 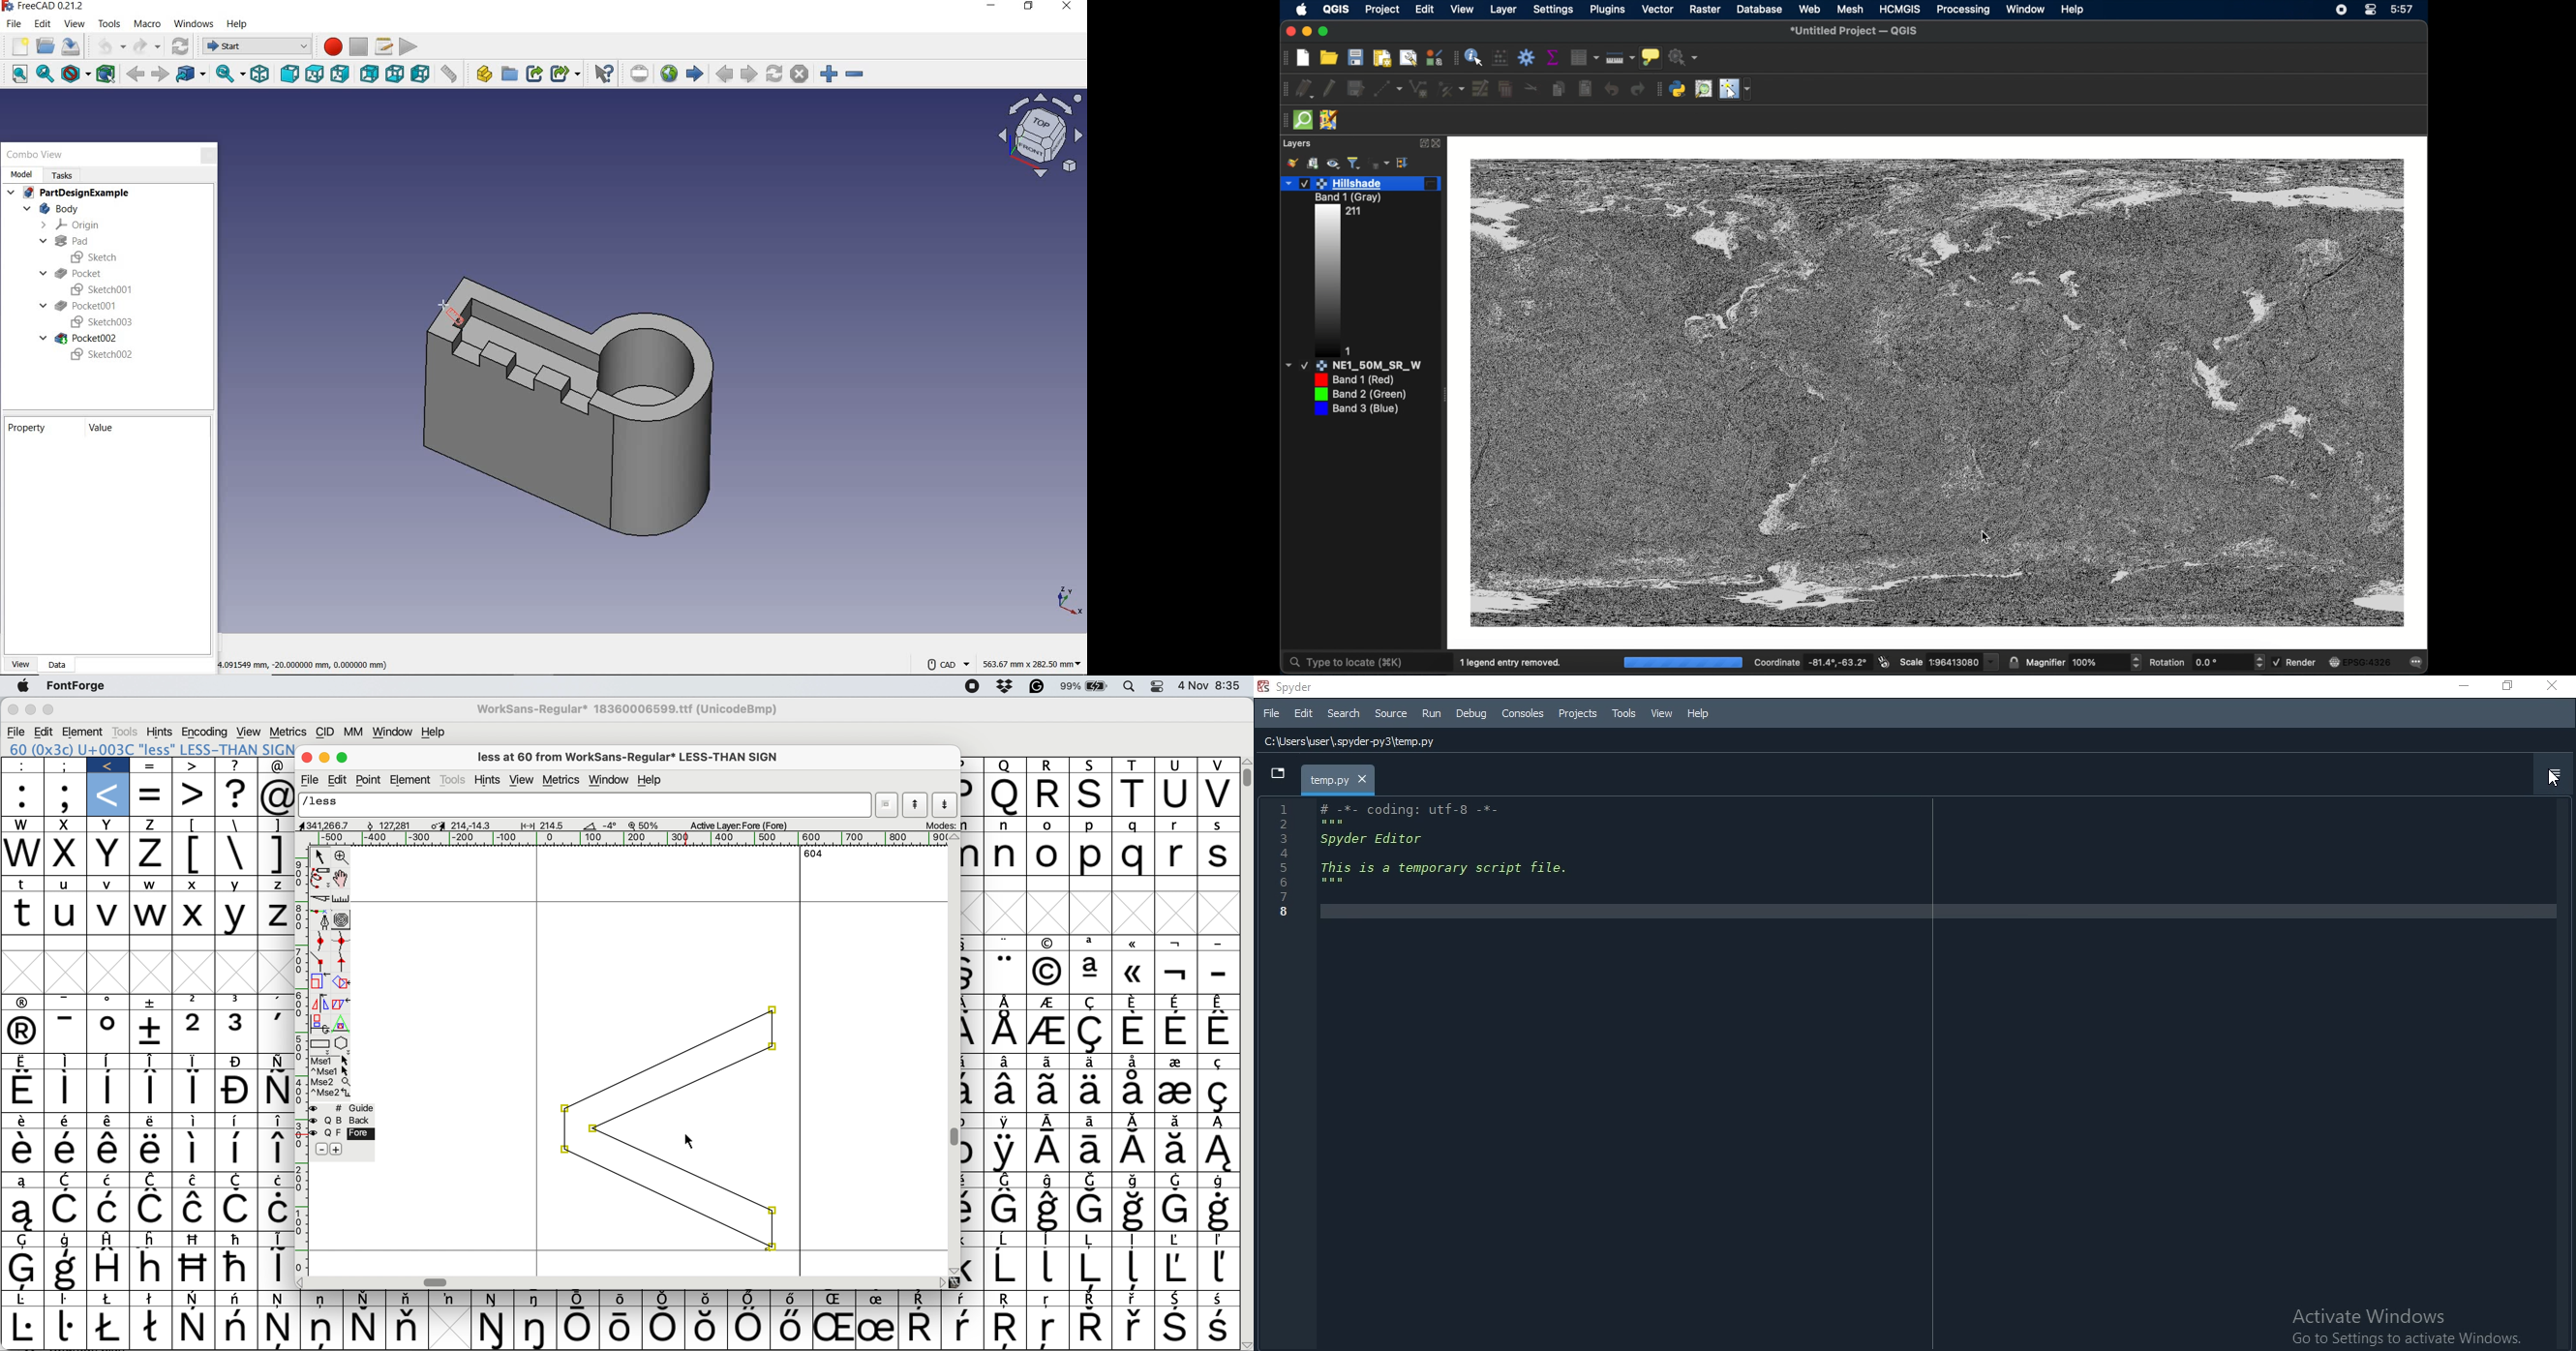 What do you see at coordinates (1585, 57) in the screenshot?
I see `` at bounding box center [1585, 57].